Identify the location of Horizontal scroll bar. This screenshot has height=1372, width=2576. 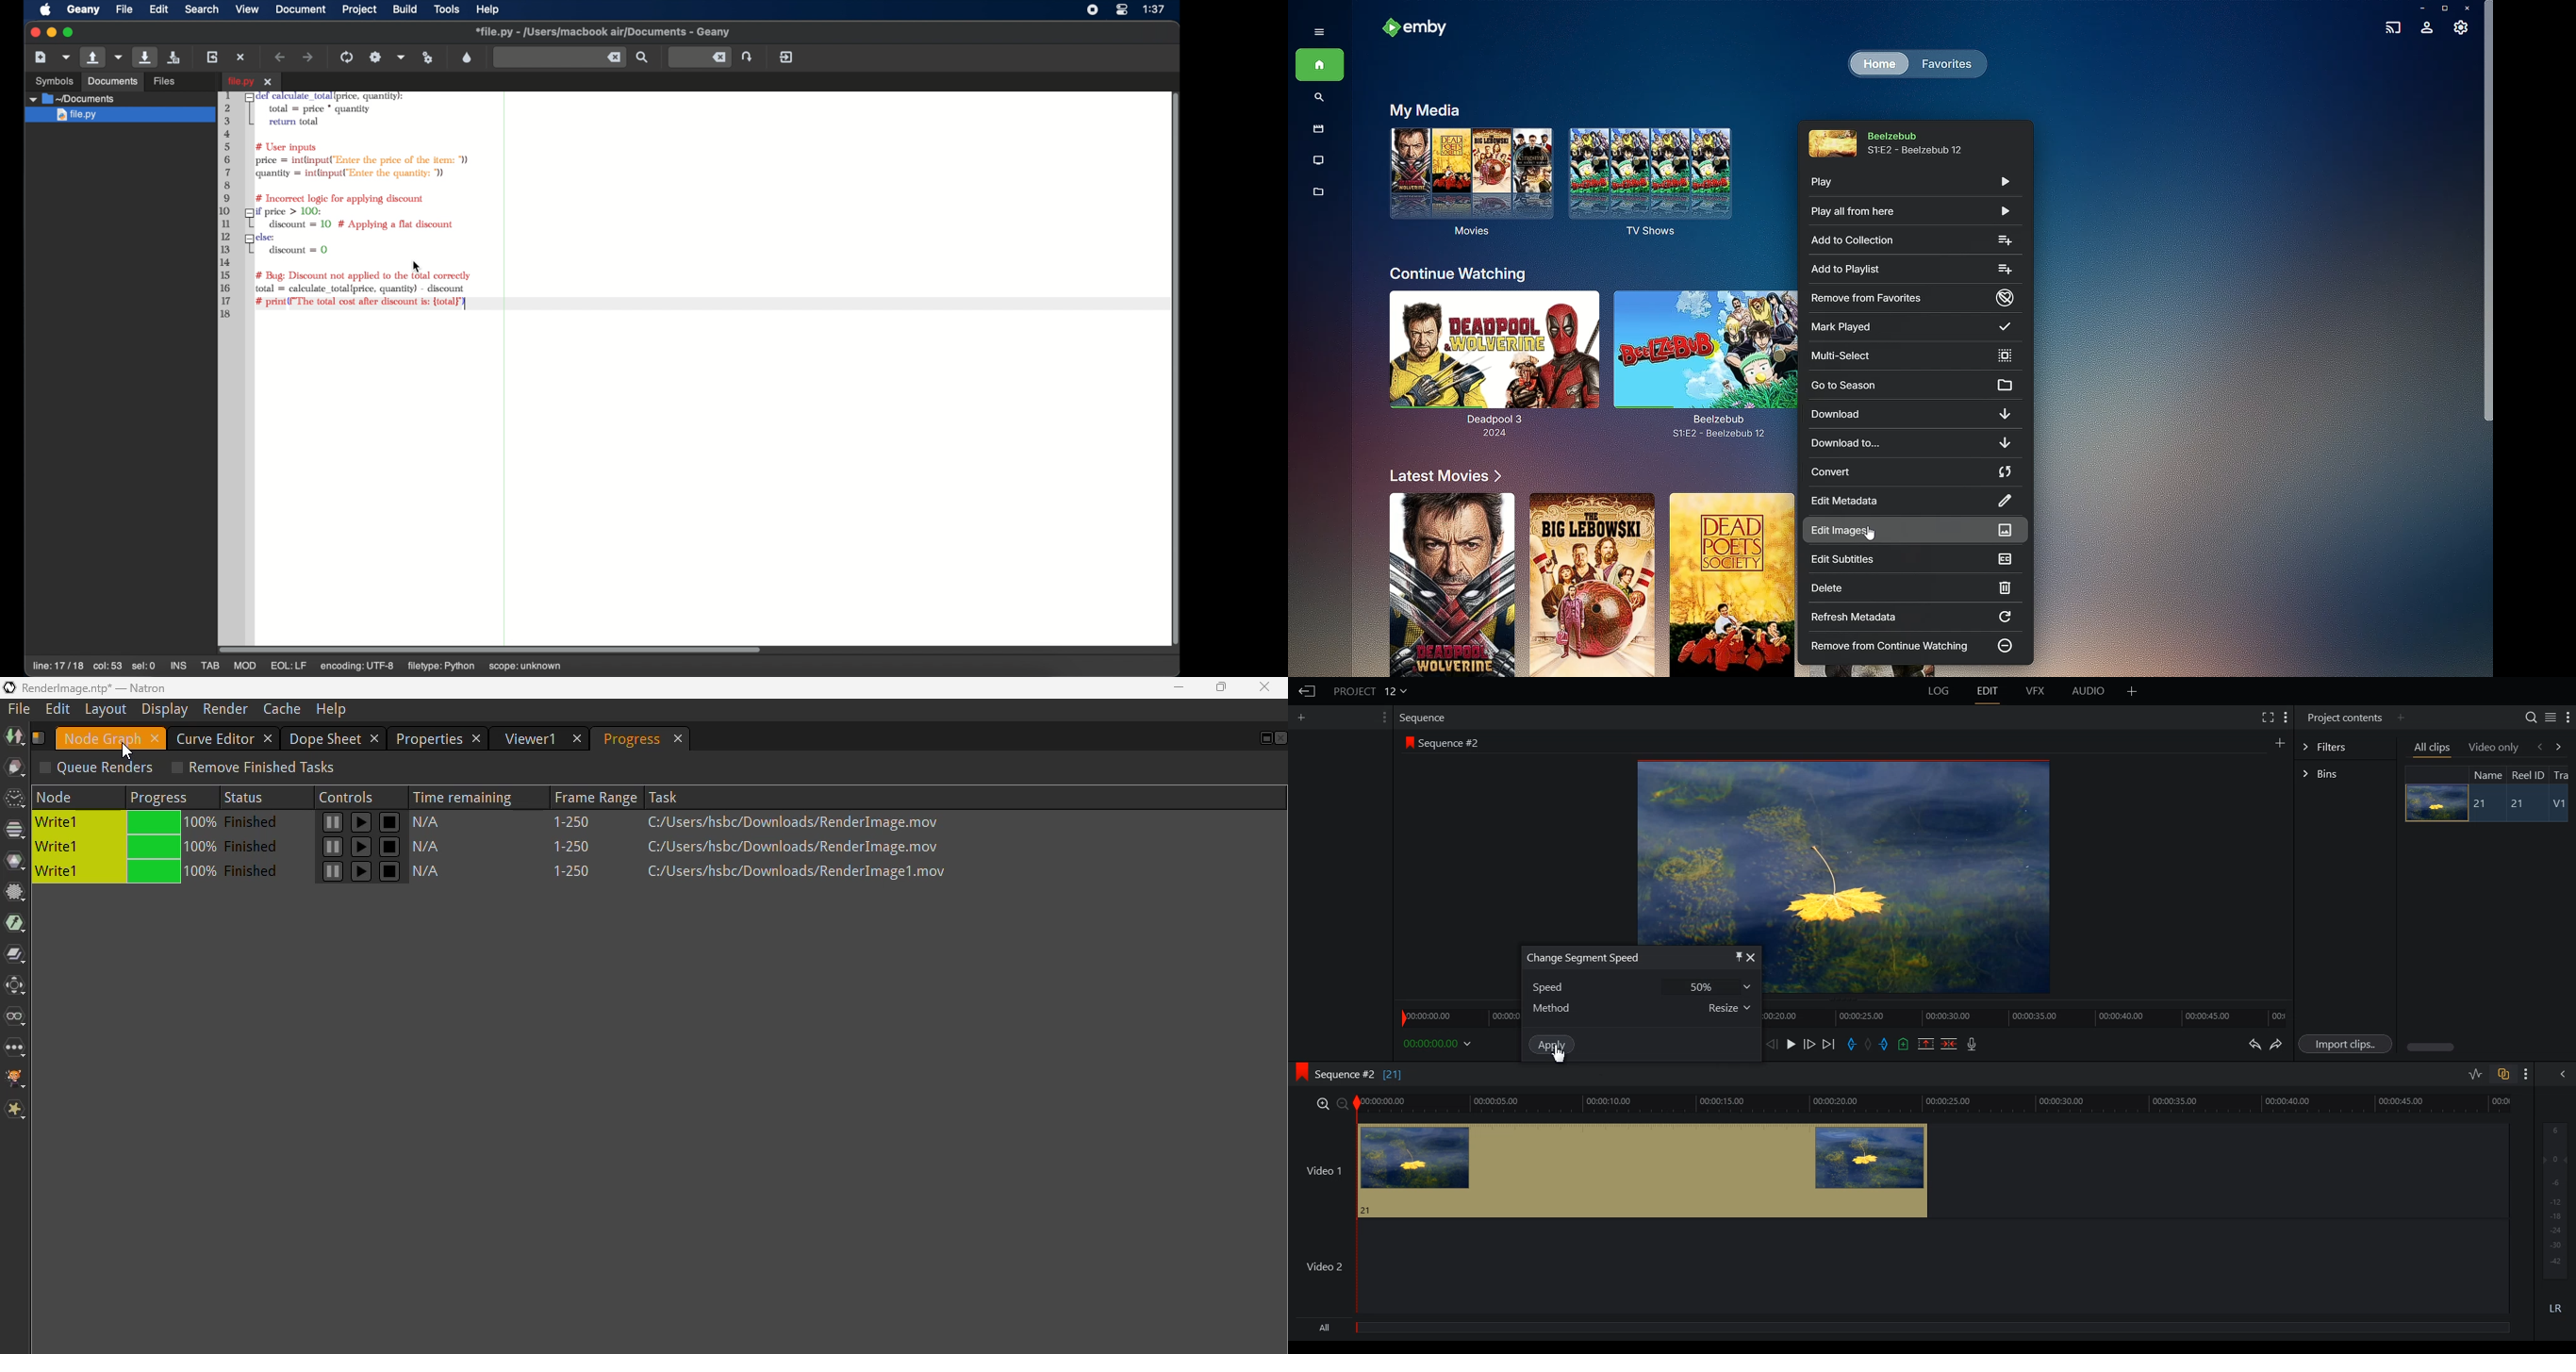
(2432, 1047).